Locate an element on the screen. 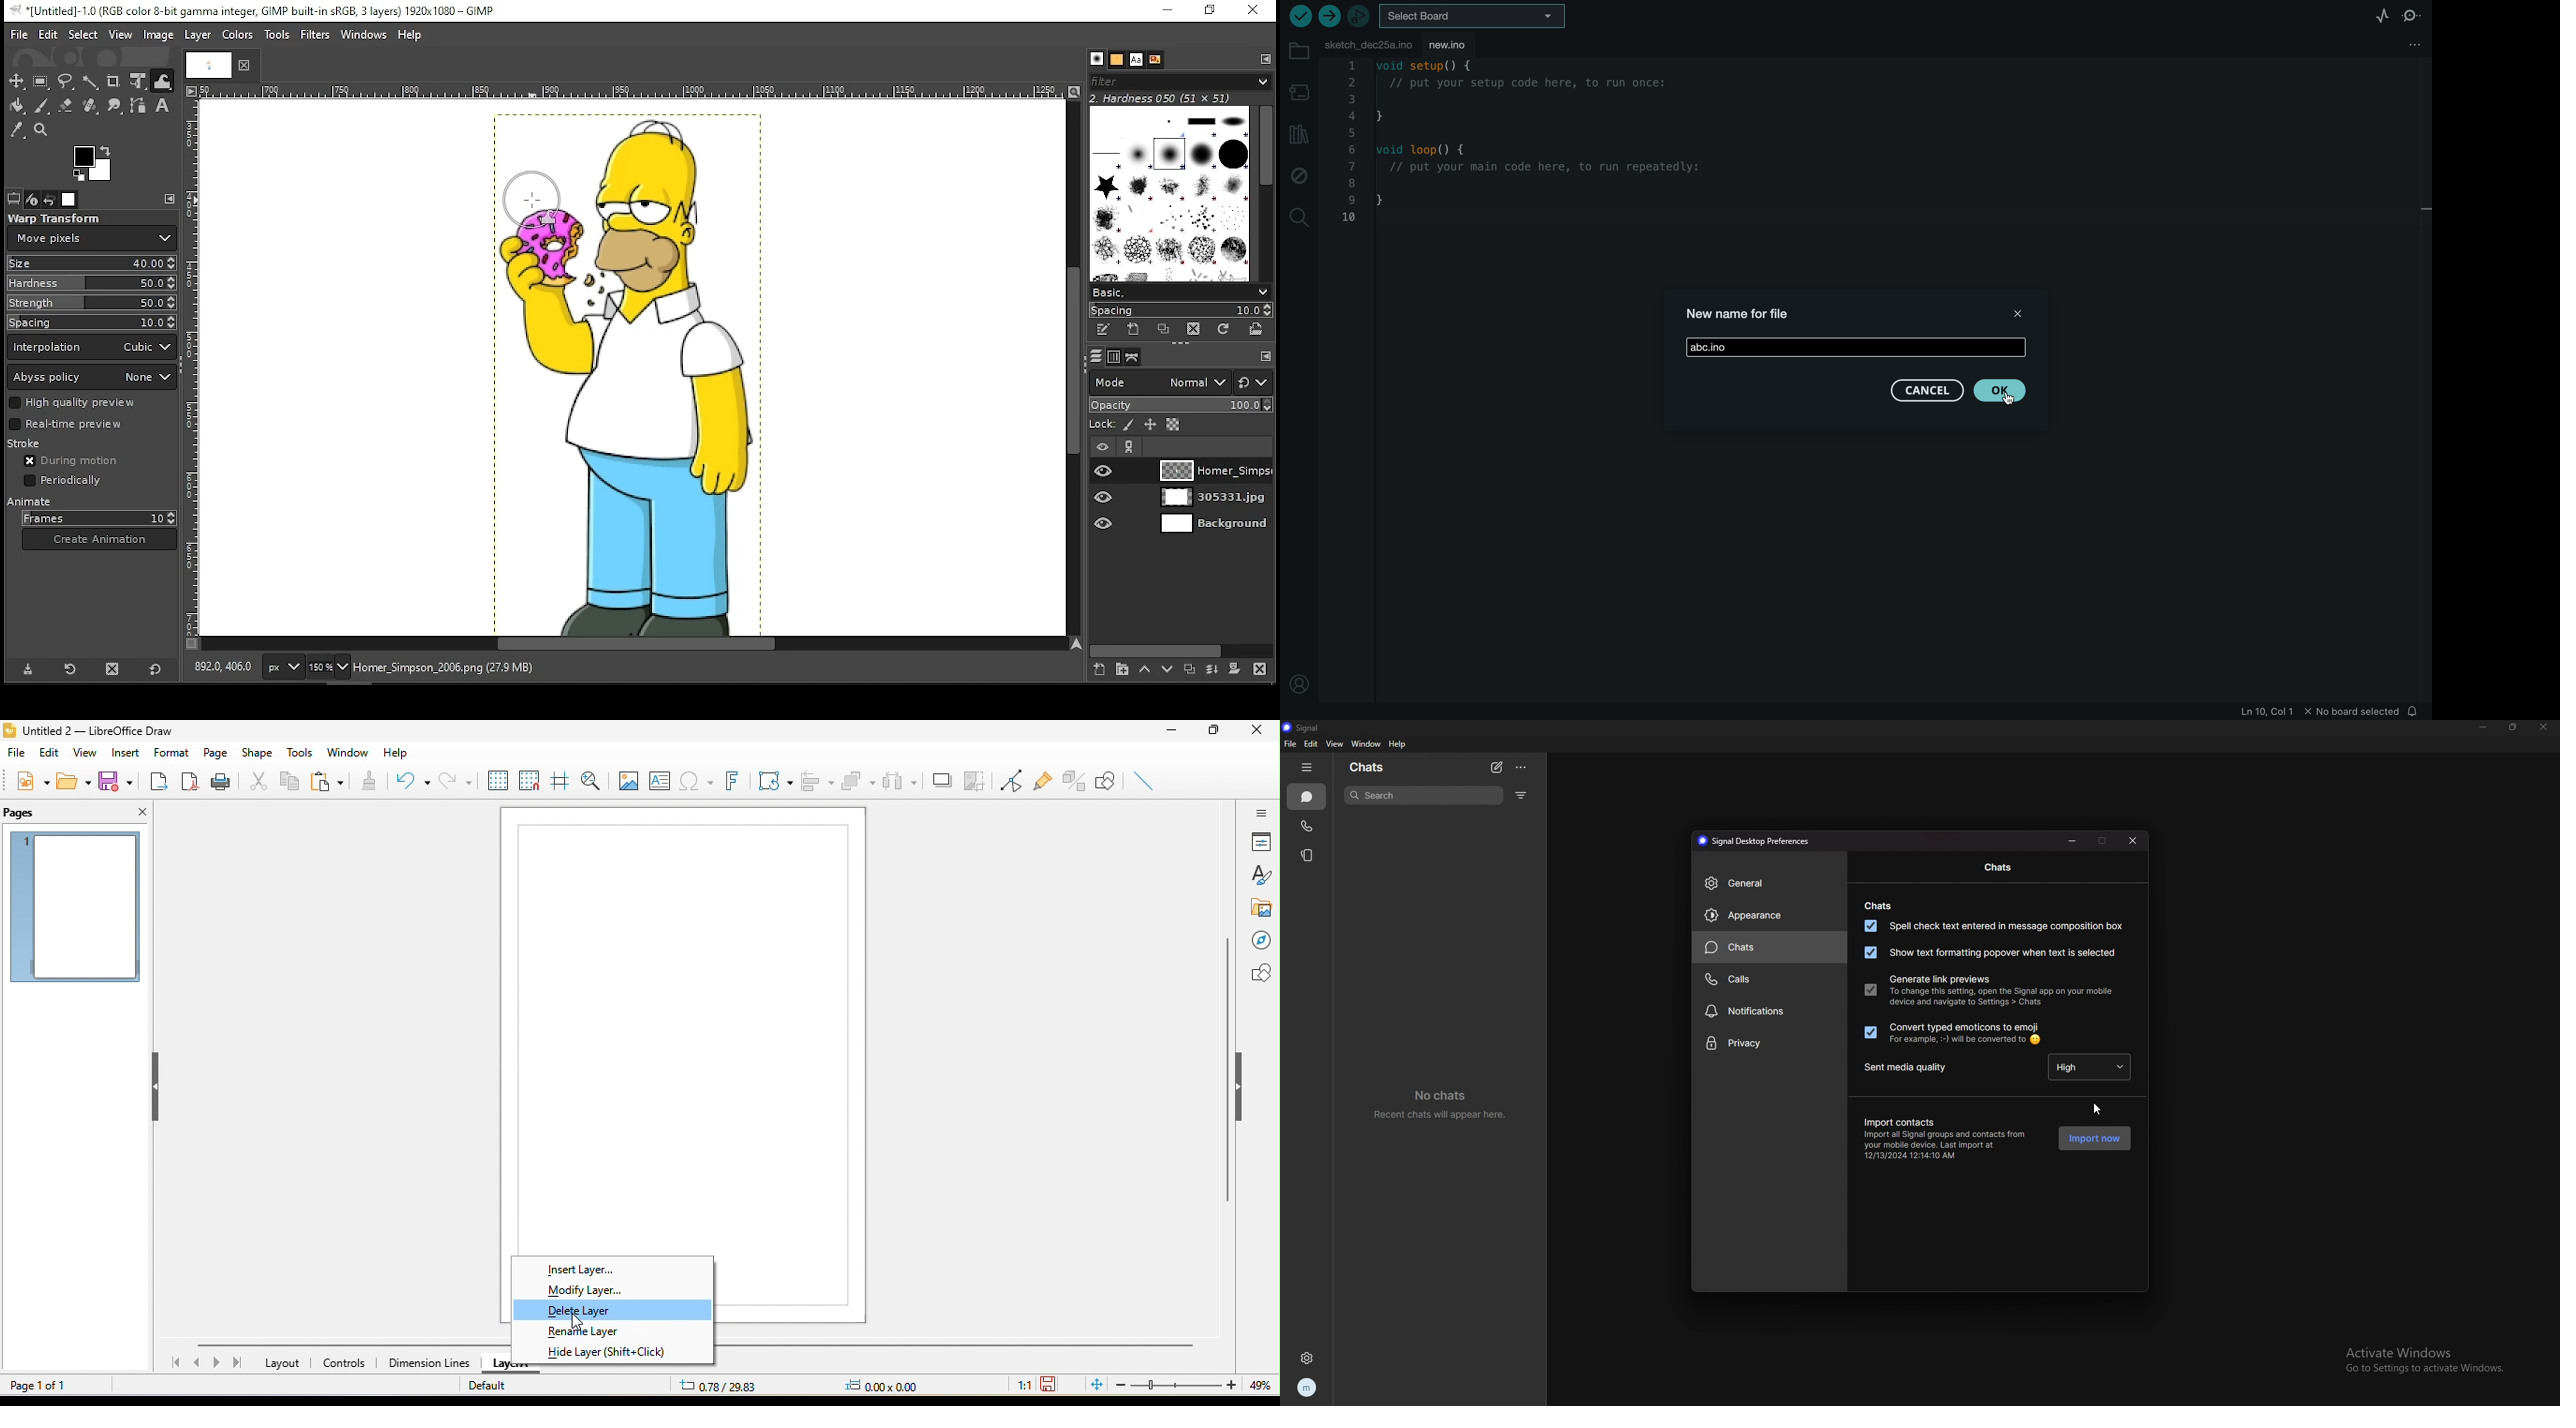  edit is located at coordinates (1312, 743).